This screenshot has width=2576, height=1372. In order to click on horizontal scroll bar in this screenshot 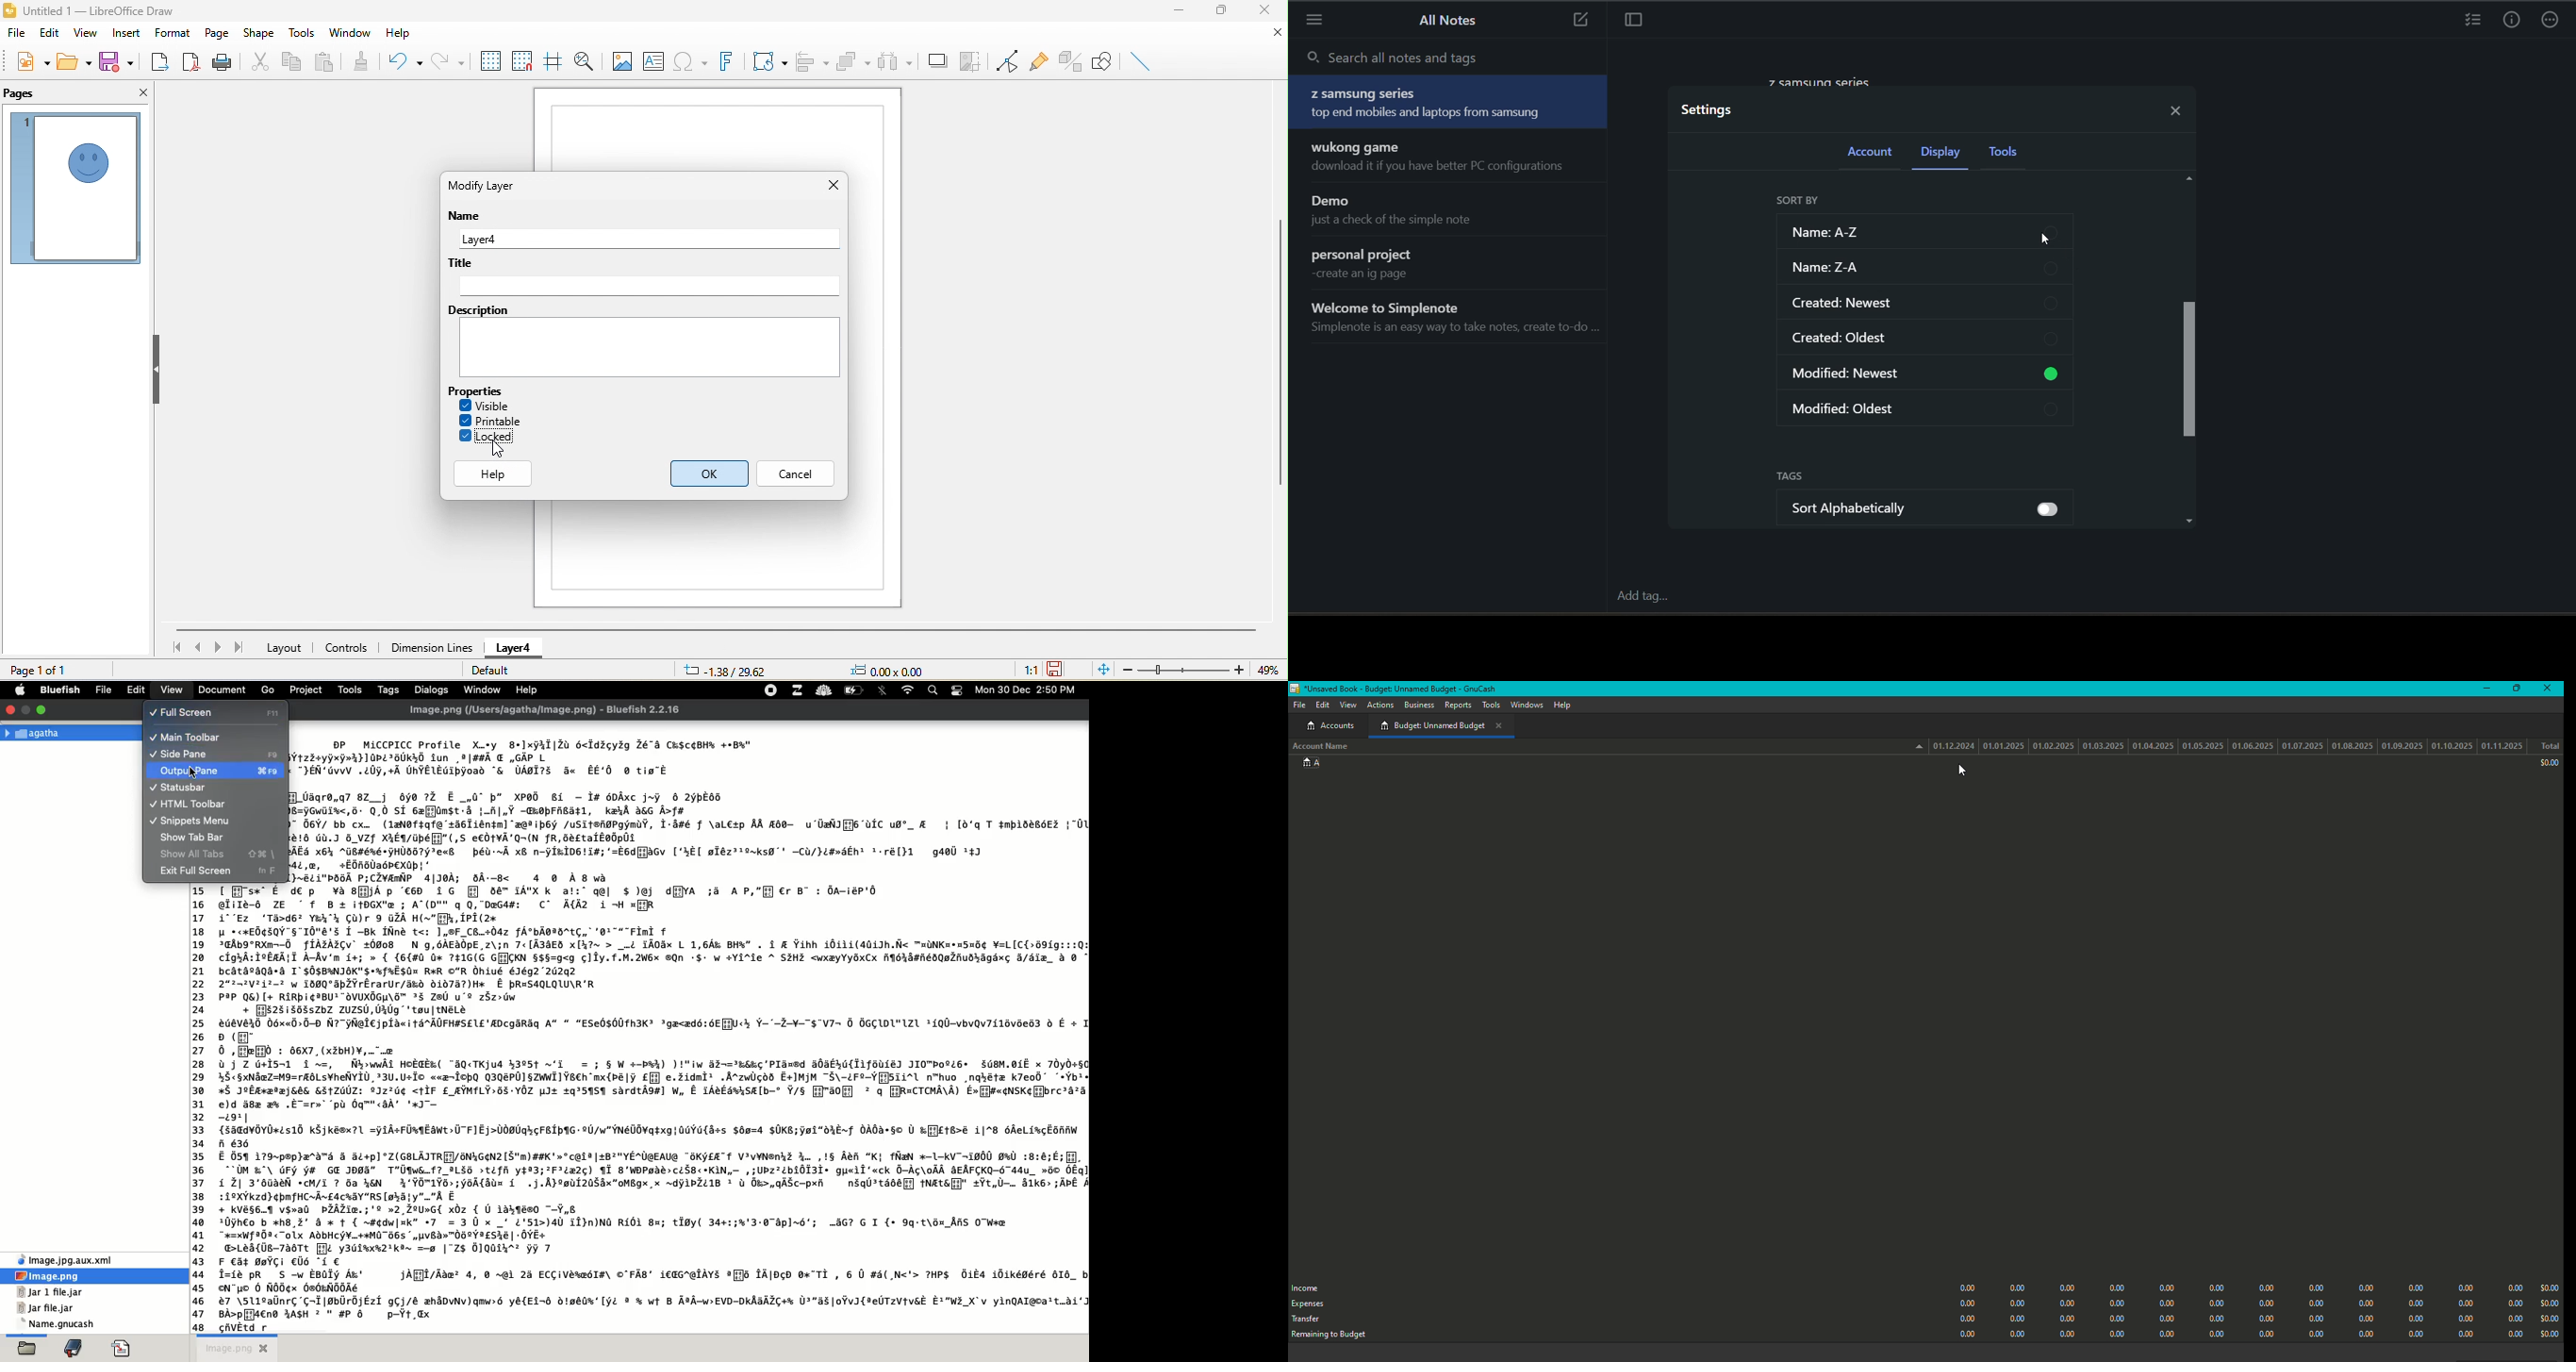, I will do `click(718, 629)`.